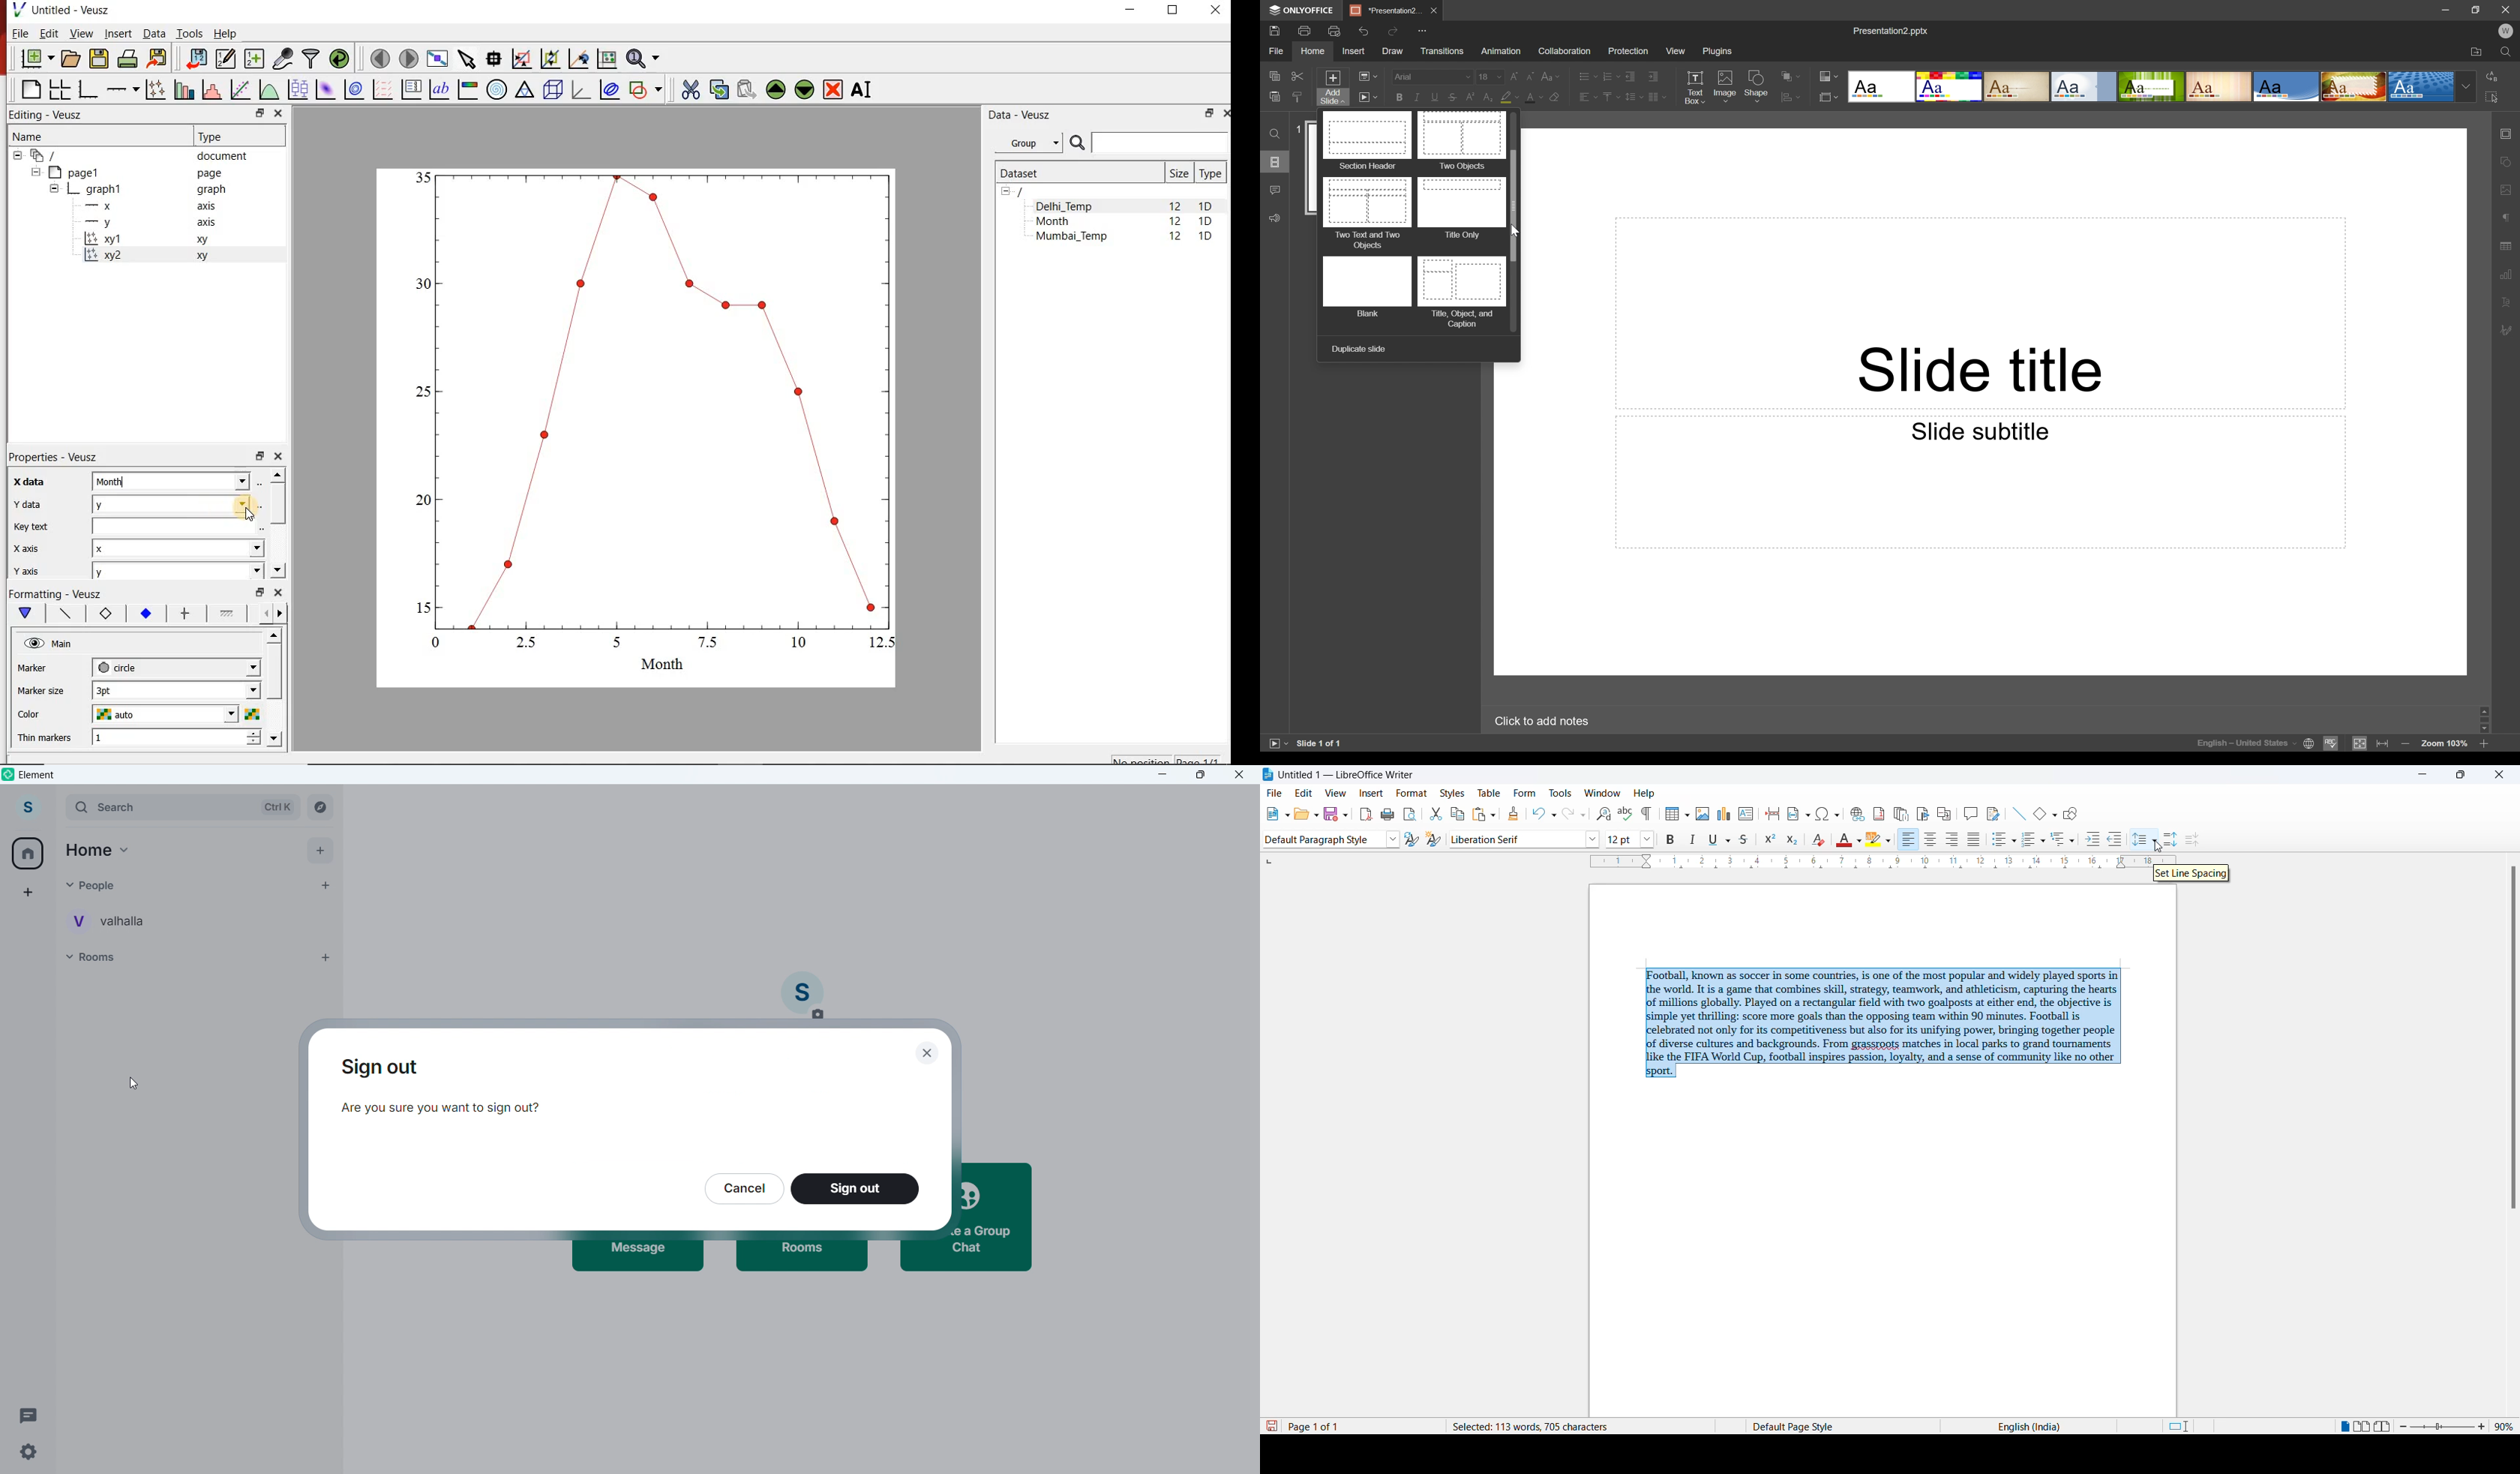  What do you see at coordinates (1410, 839) in the screenshot?
I see `update selected style` at bounding box center [1410, 839].